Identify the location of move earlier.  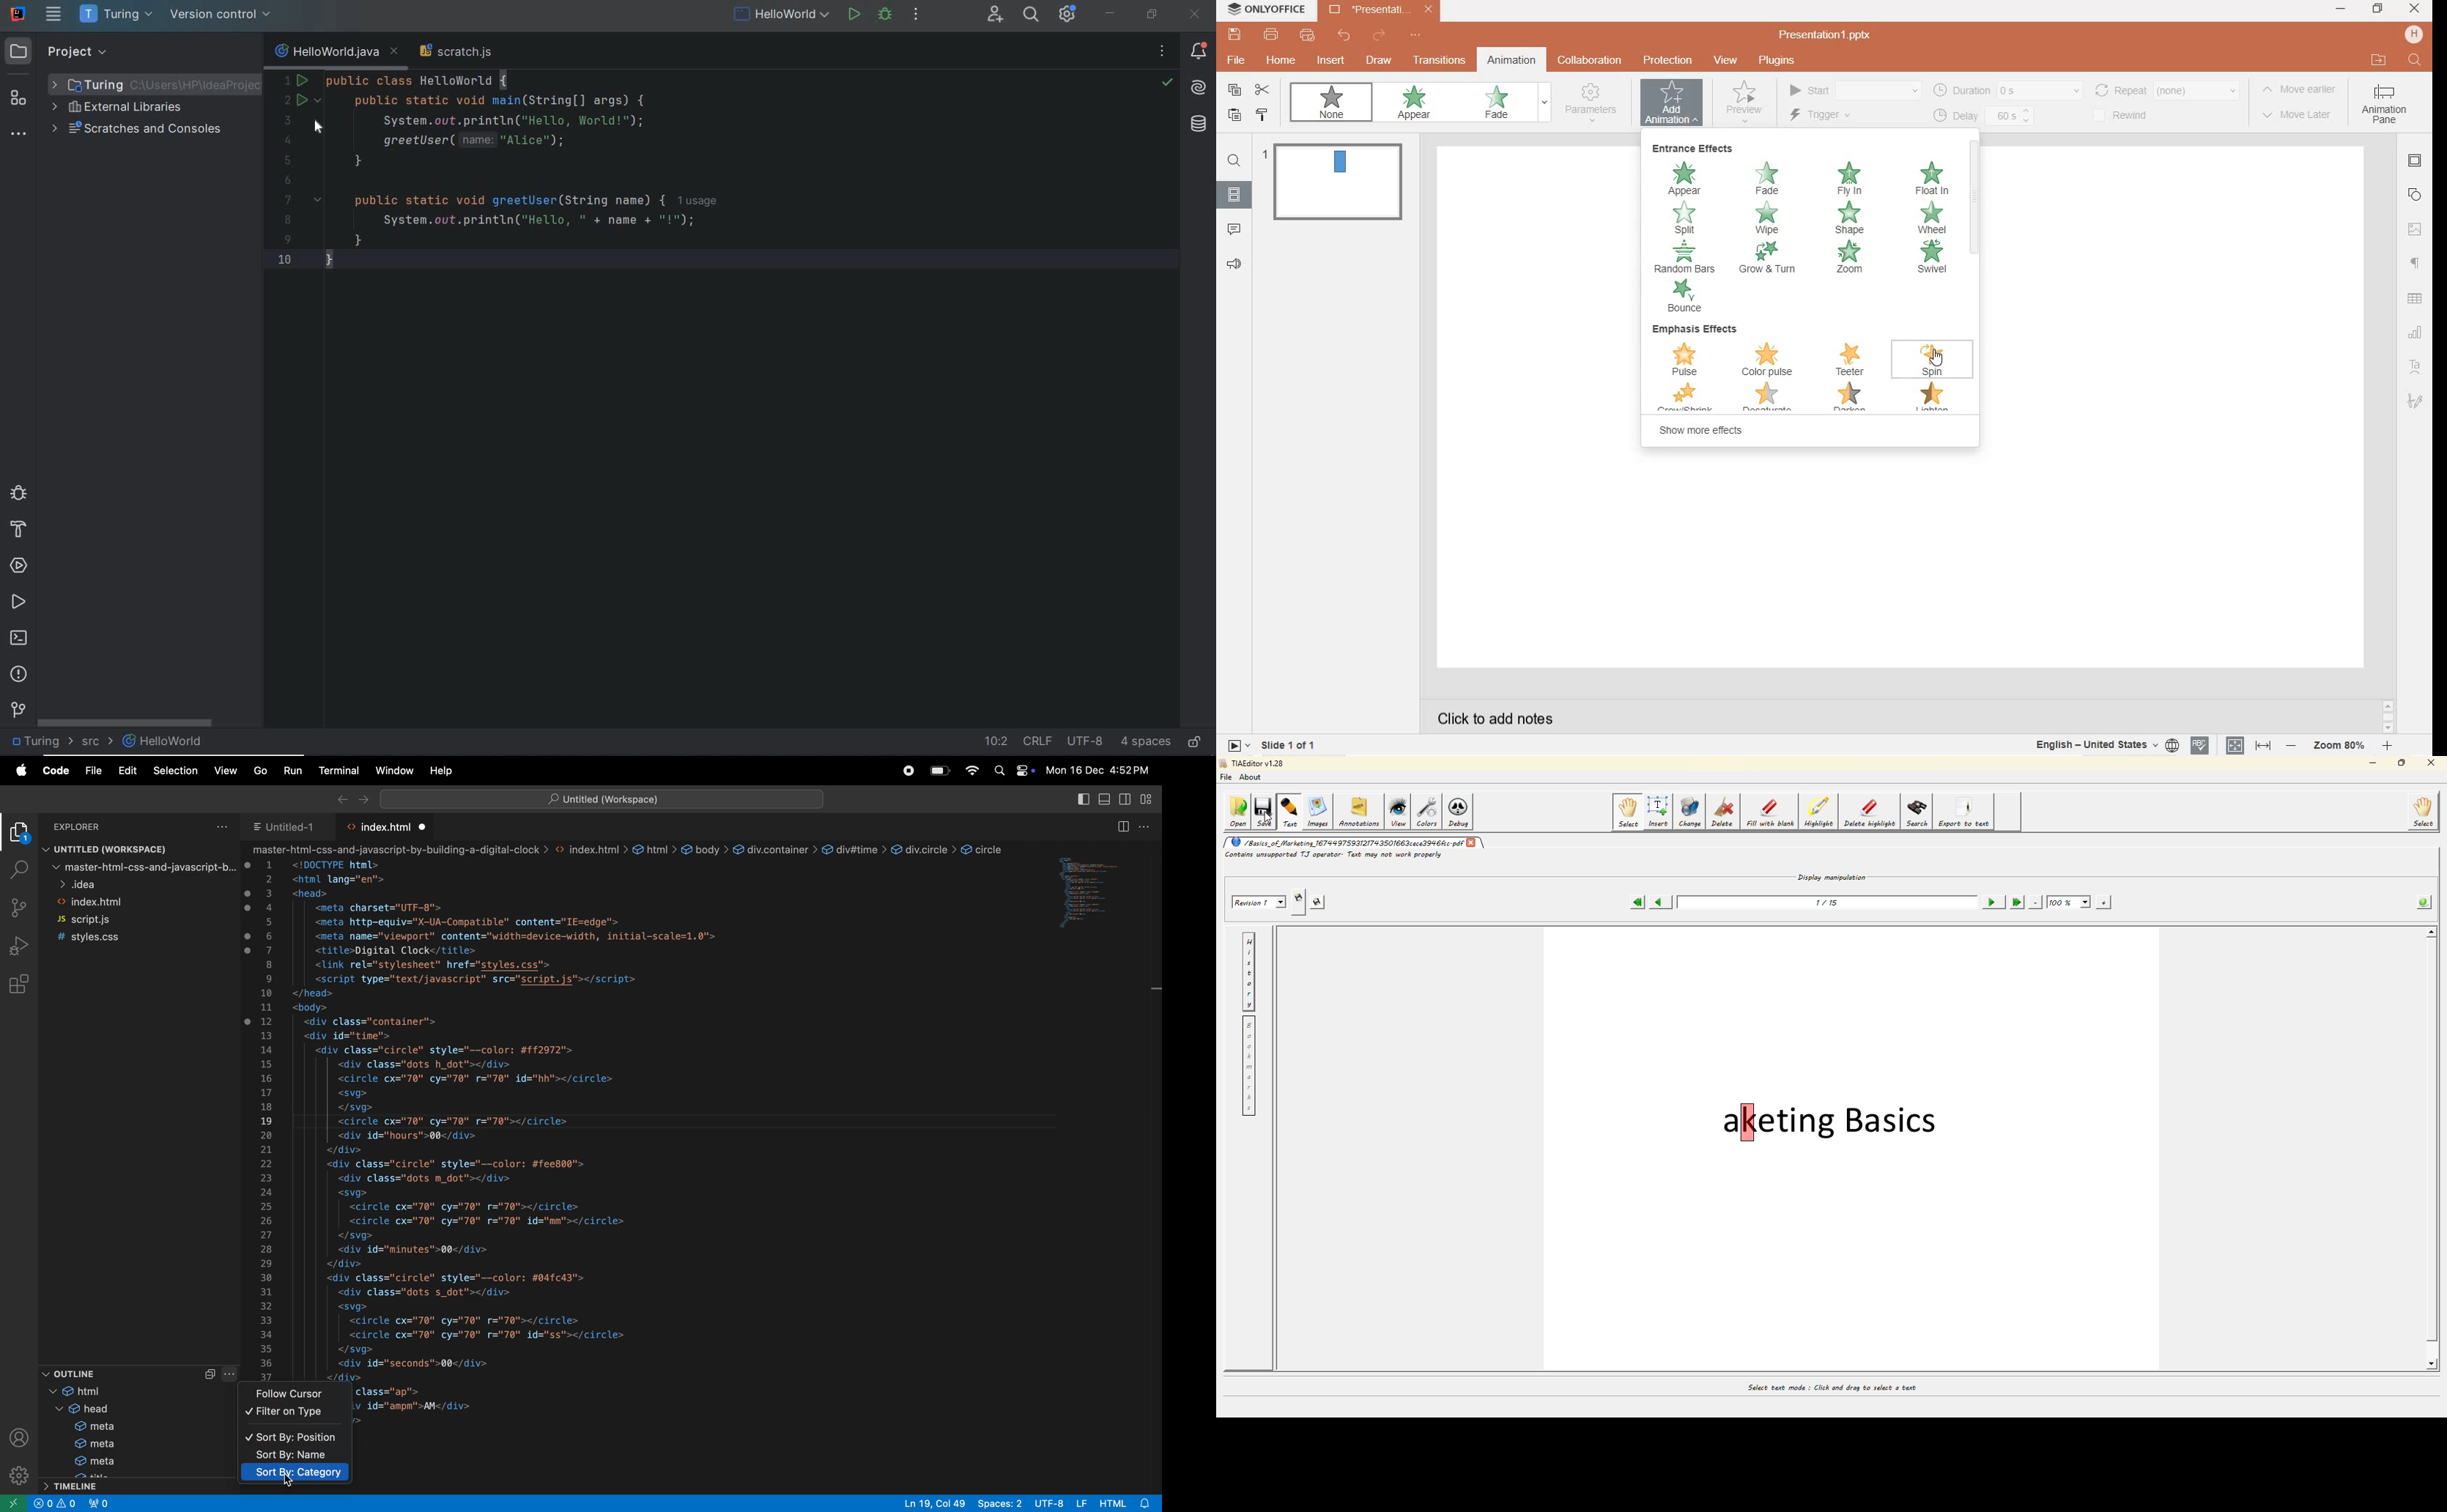
(2301, 93).